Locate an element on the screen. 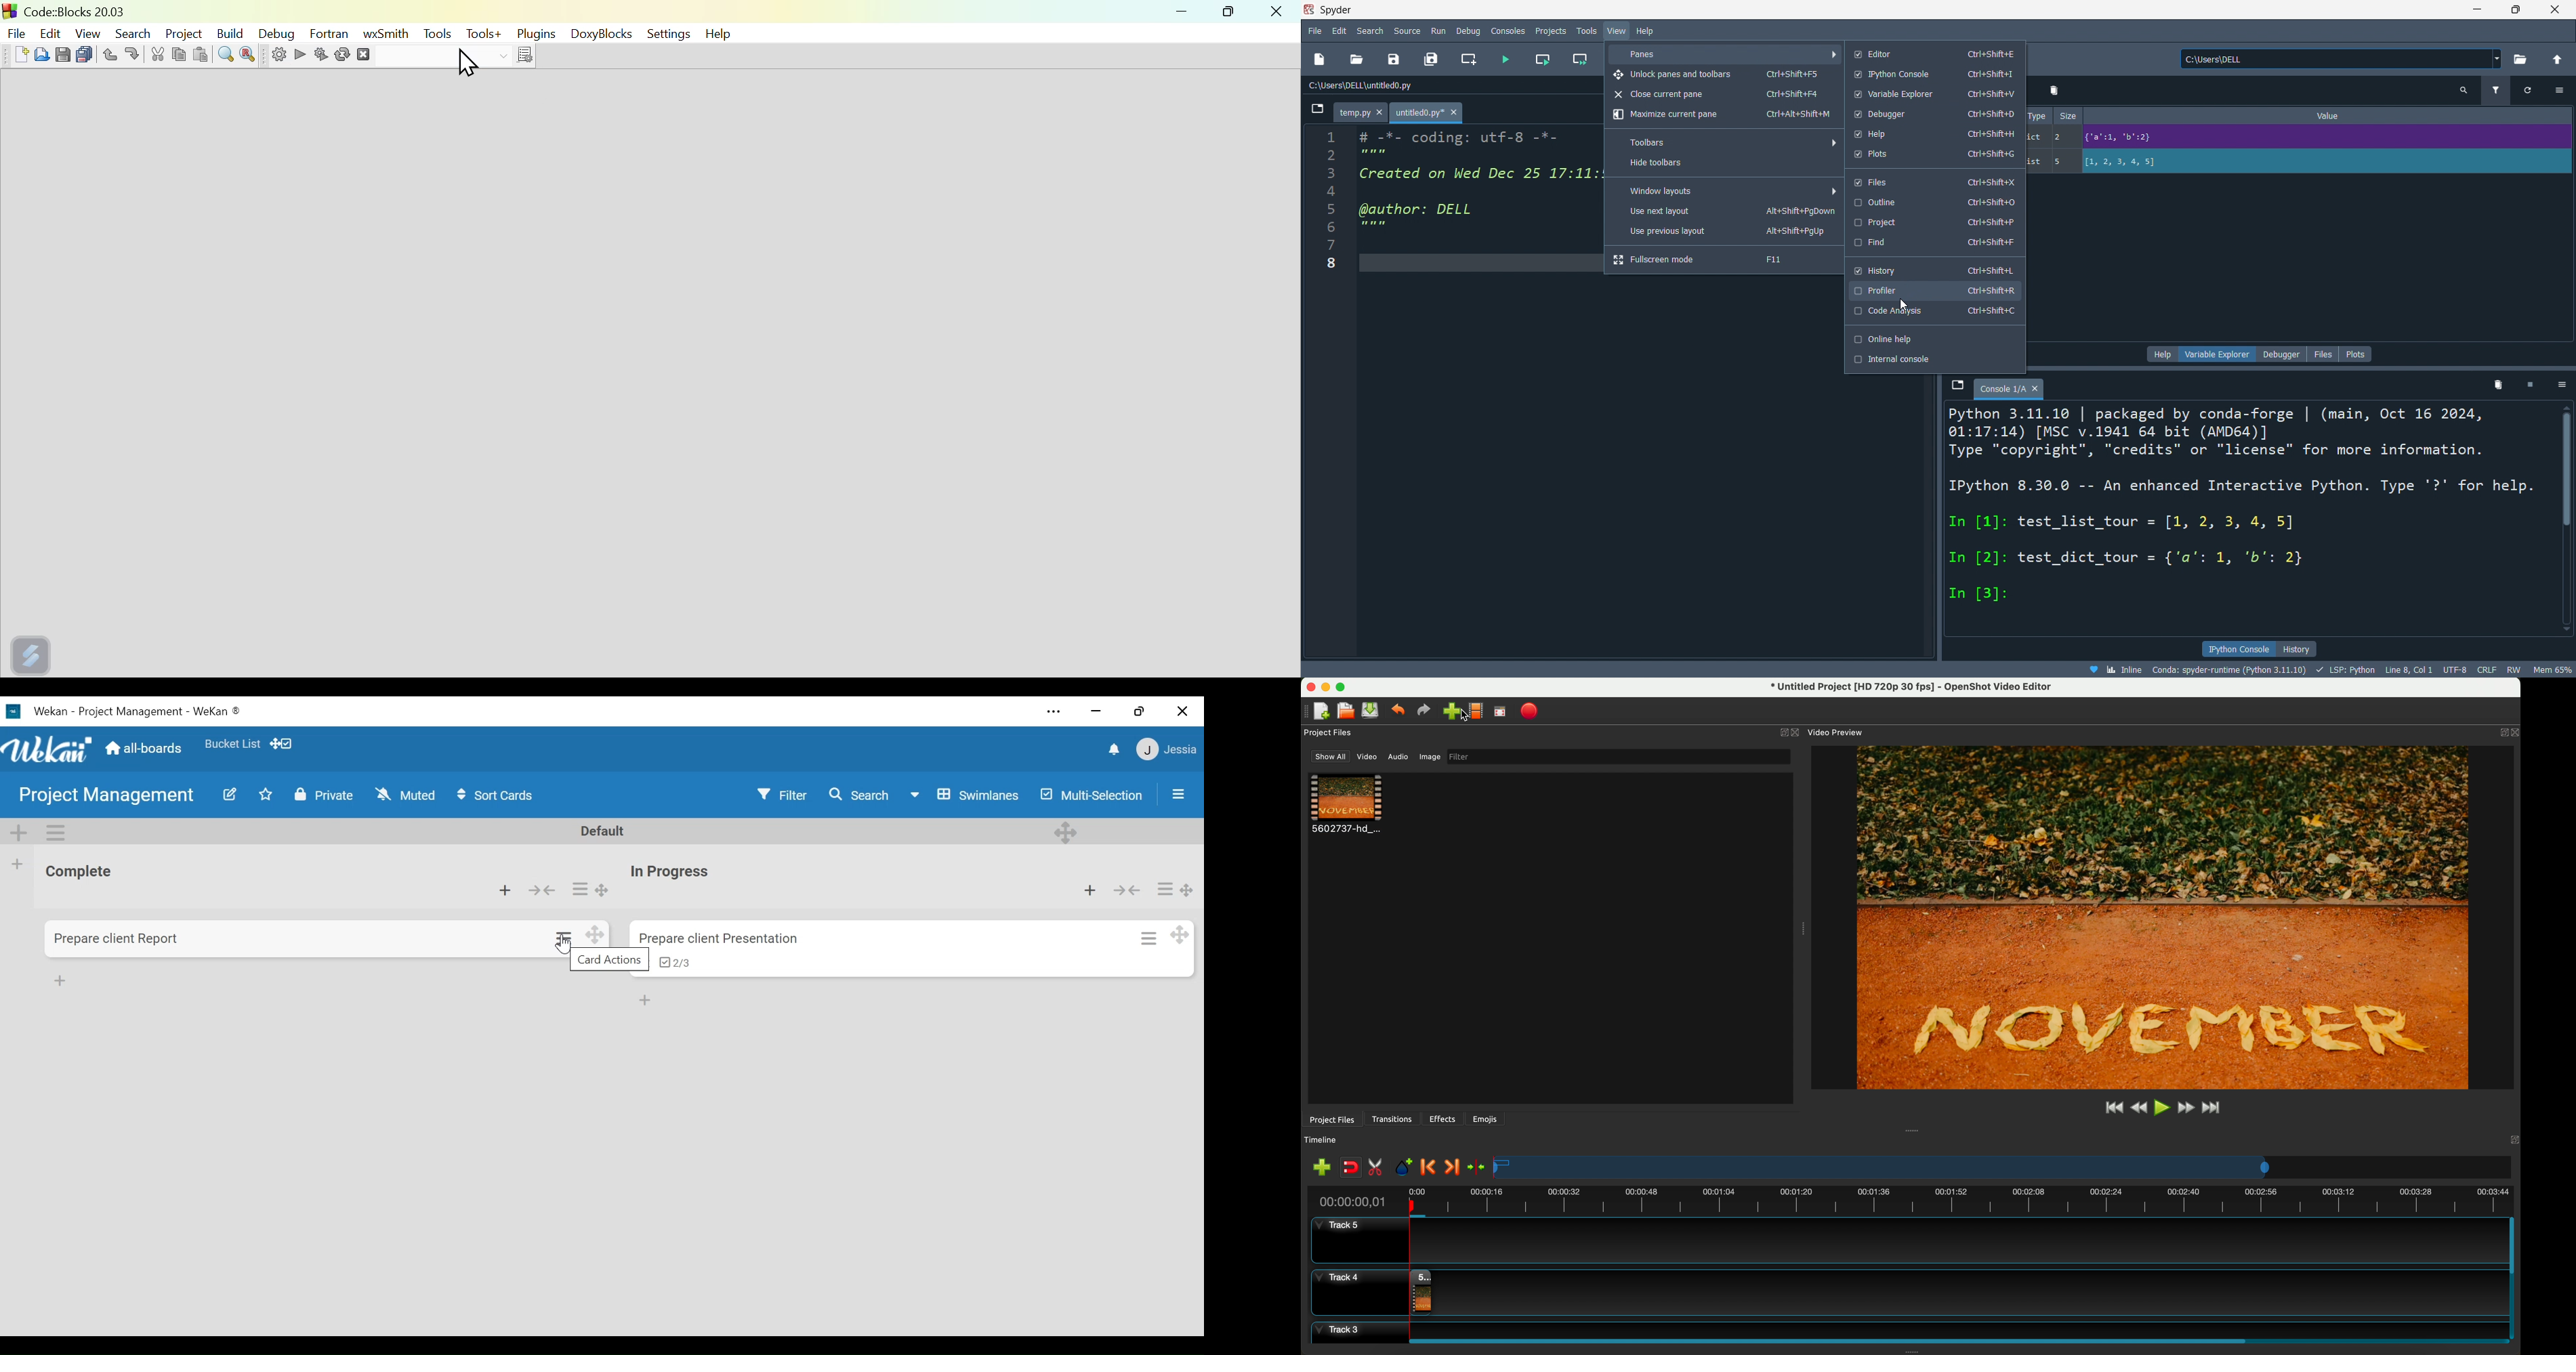 The image size is (2576, 1372). card actions is located at coordinates (611, 959).